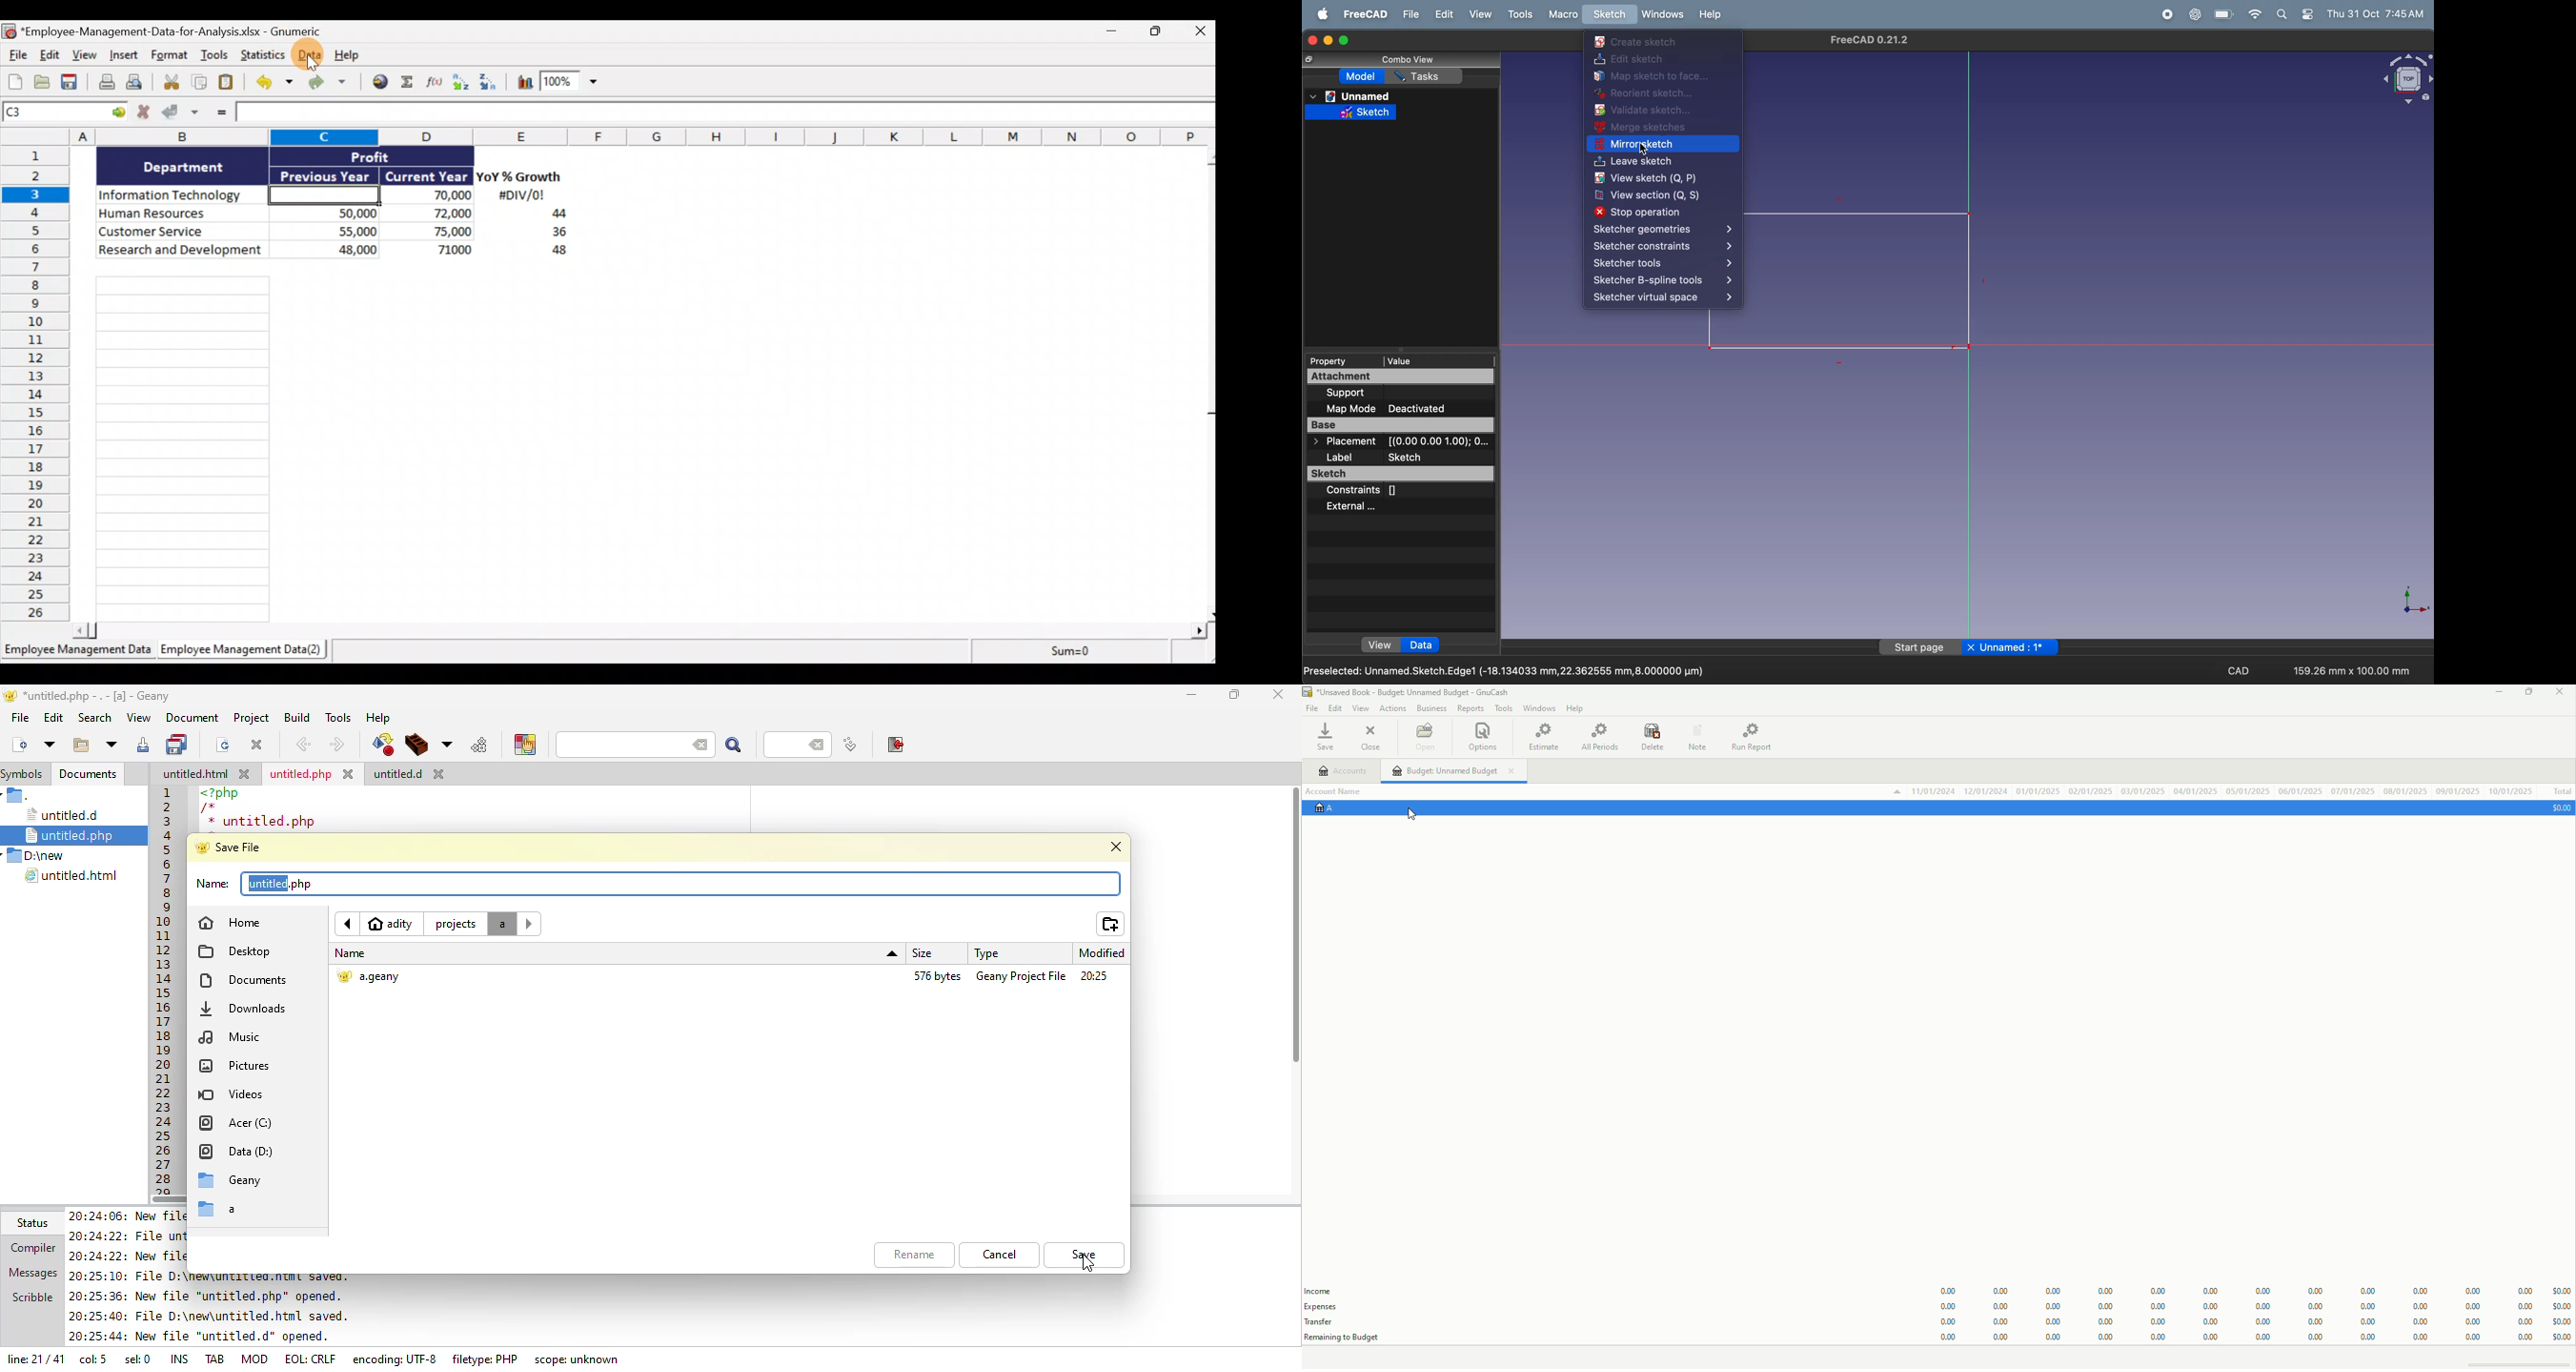 Image resolution: width=2576 pixels, height=1372 pixels. Describe the element at coordinates (1469, 709) in the screenshot. I see `Reports` at that location.